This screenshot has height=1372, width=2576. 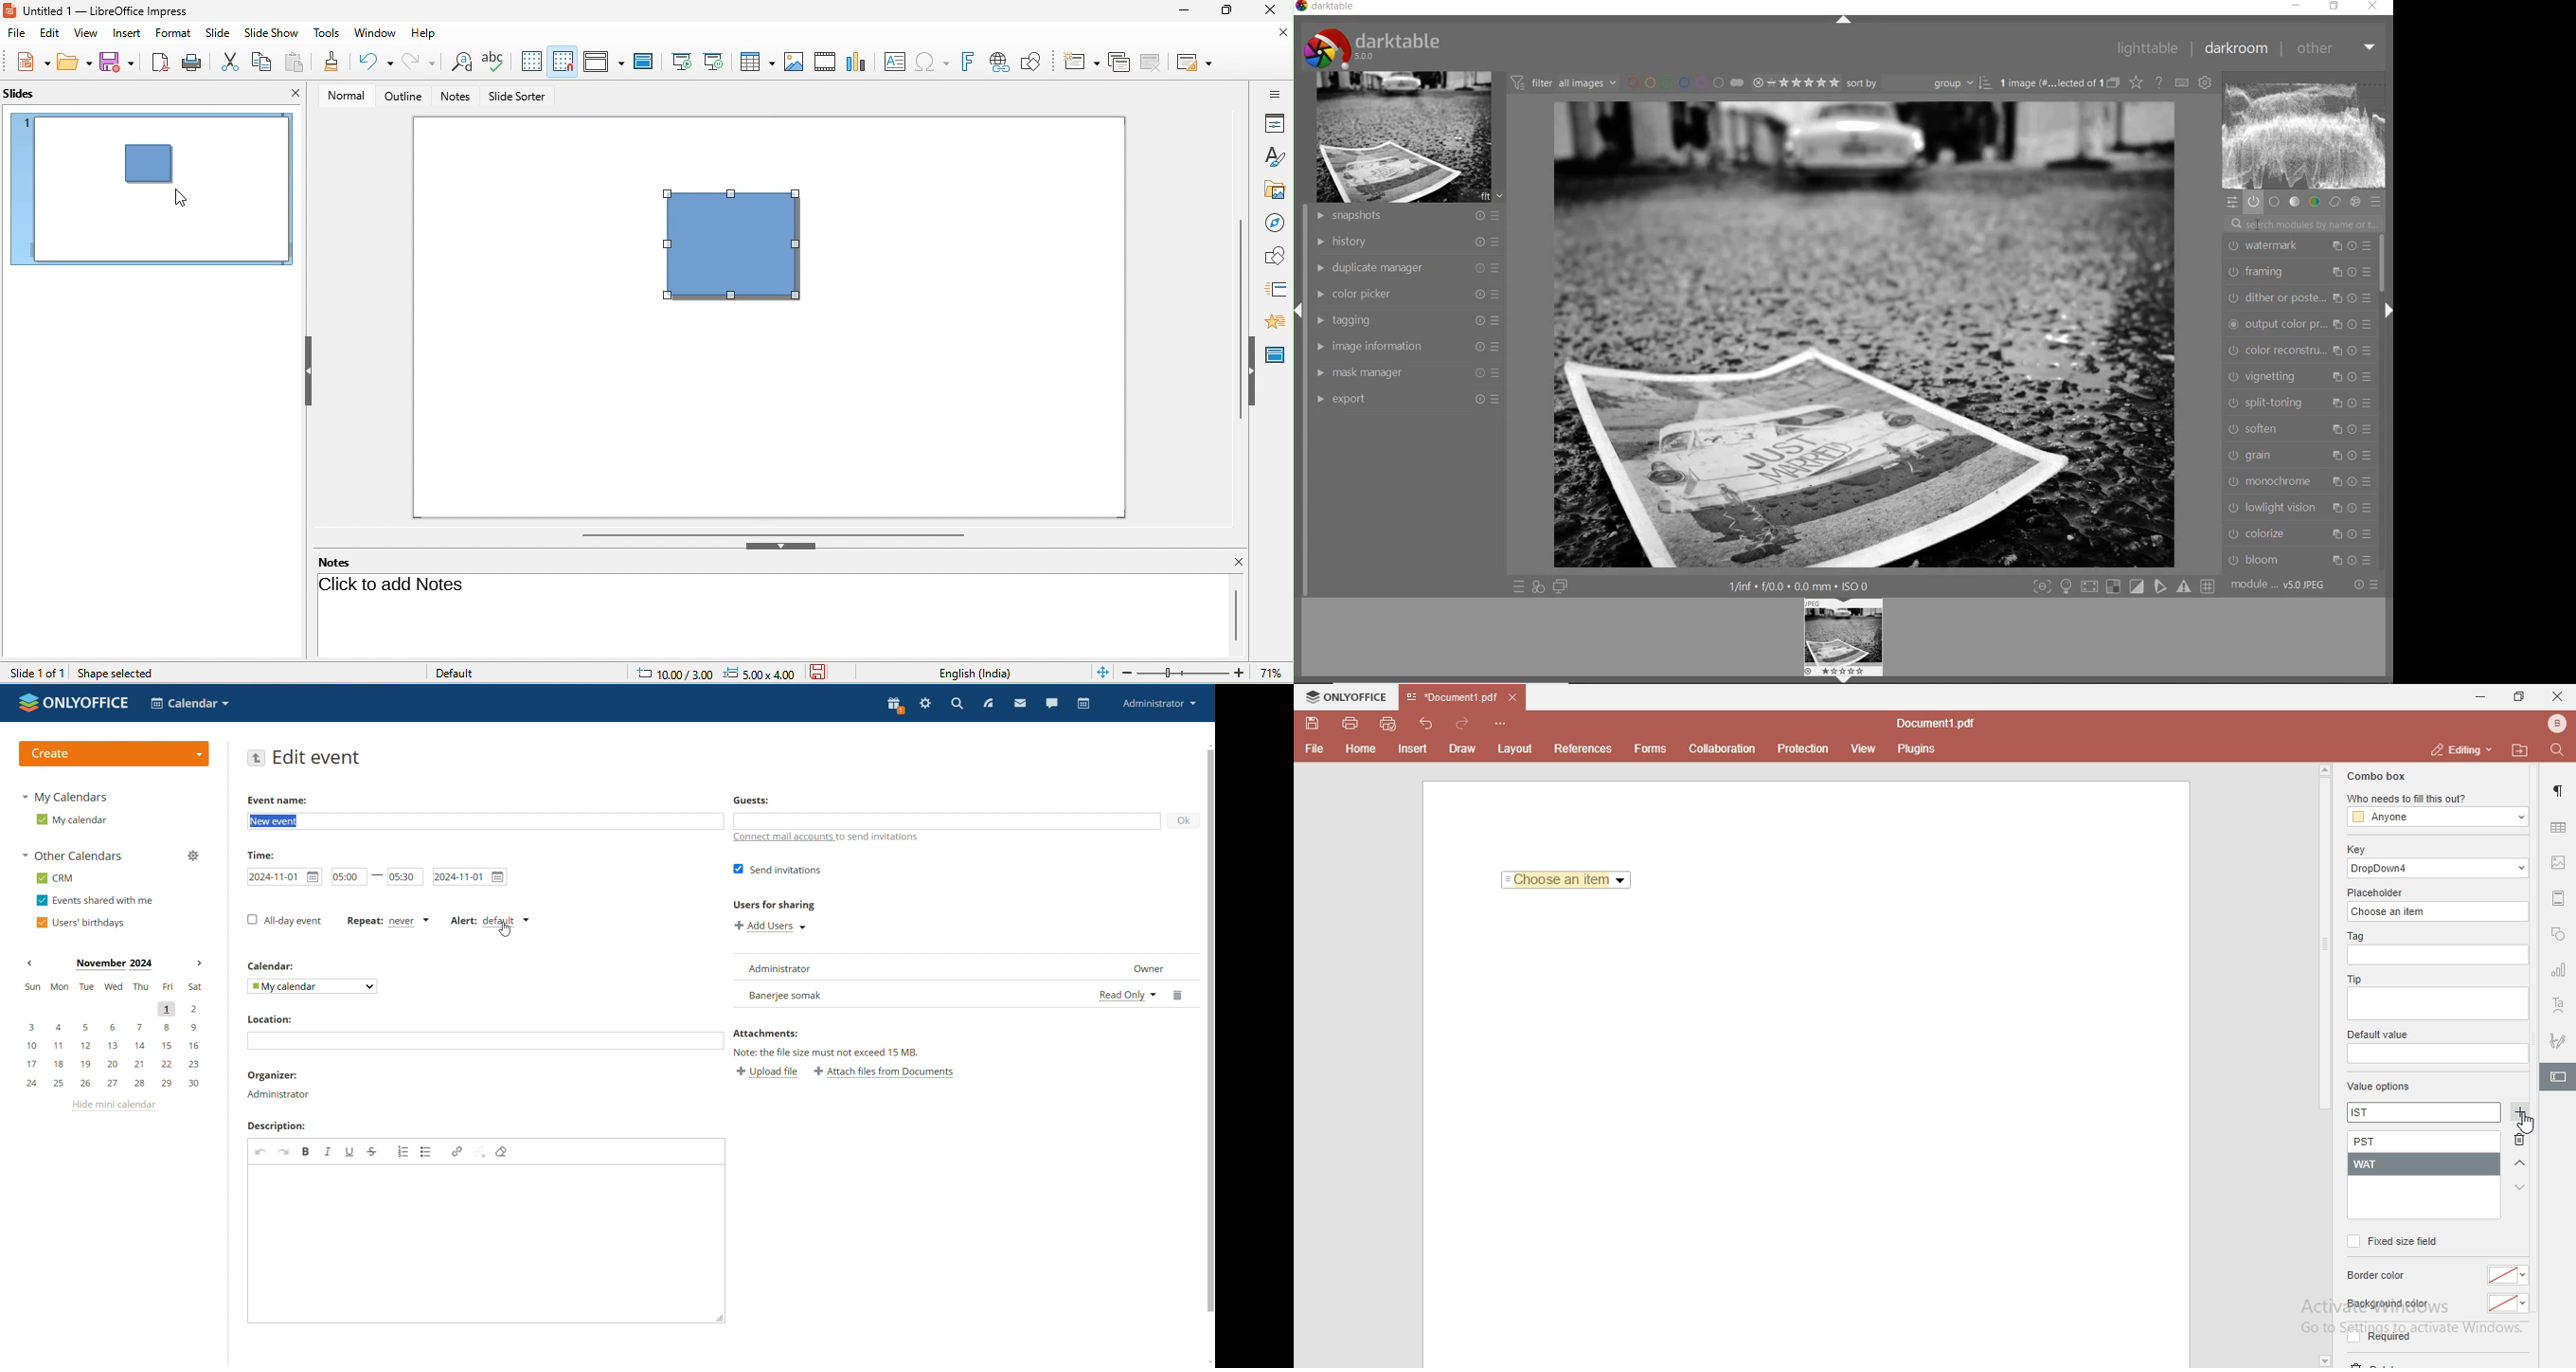 What do you see at coordinates (375, 32) in the screenshot?
I see `window` at bounding box center [375, 32].